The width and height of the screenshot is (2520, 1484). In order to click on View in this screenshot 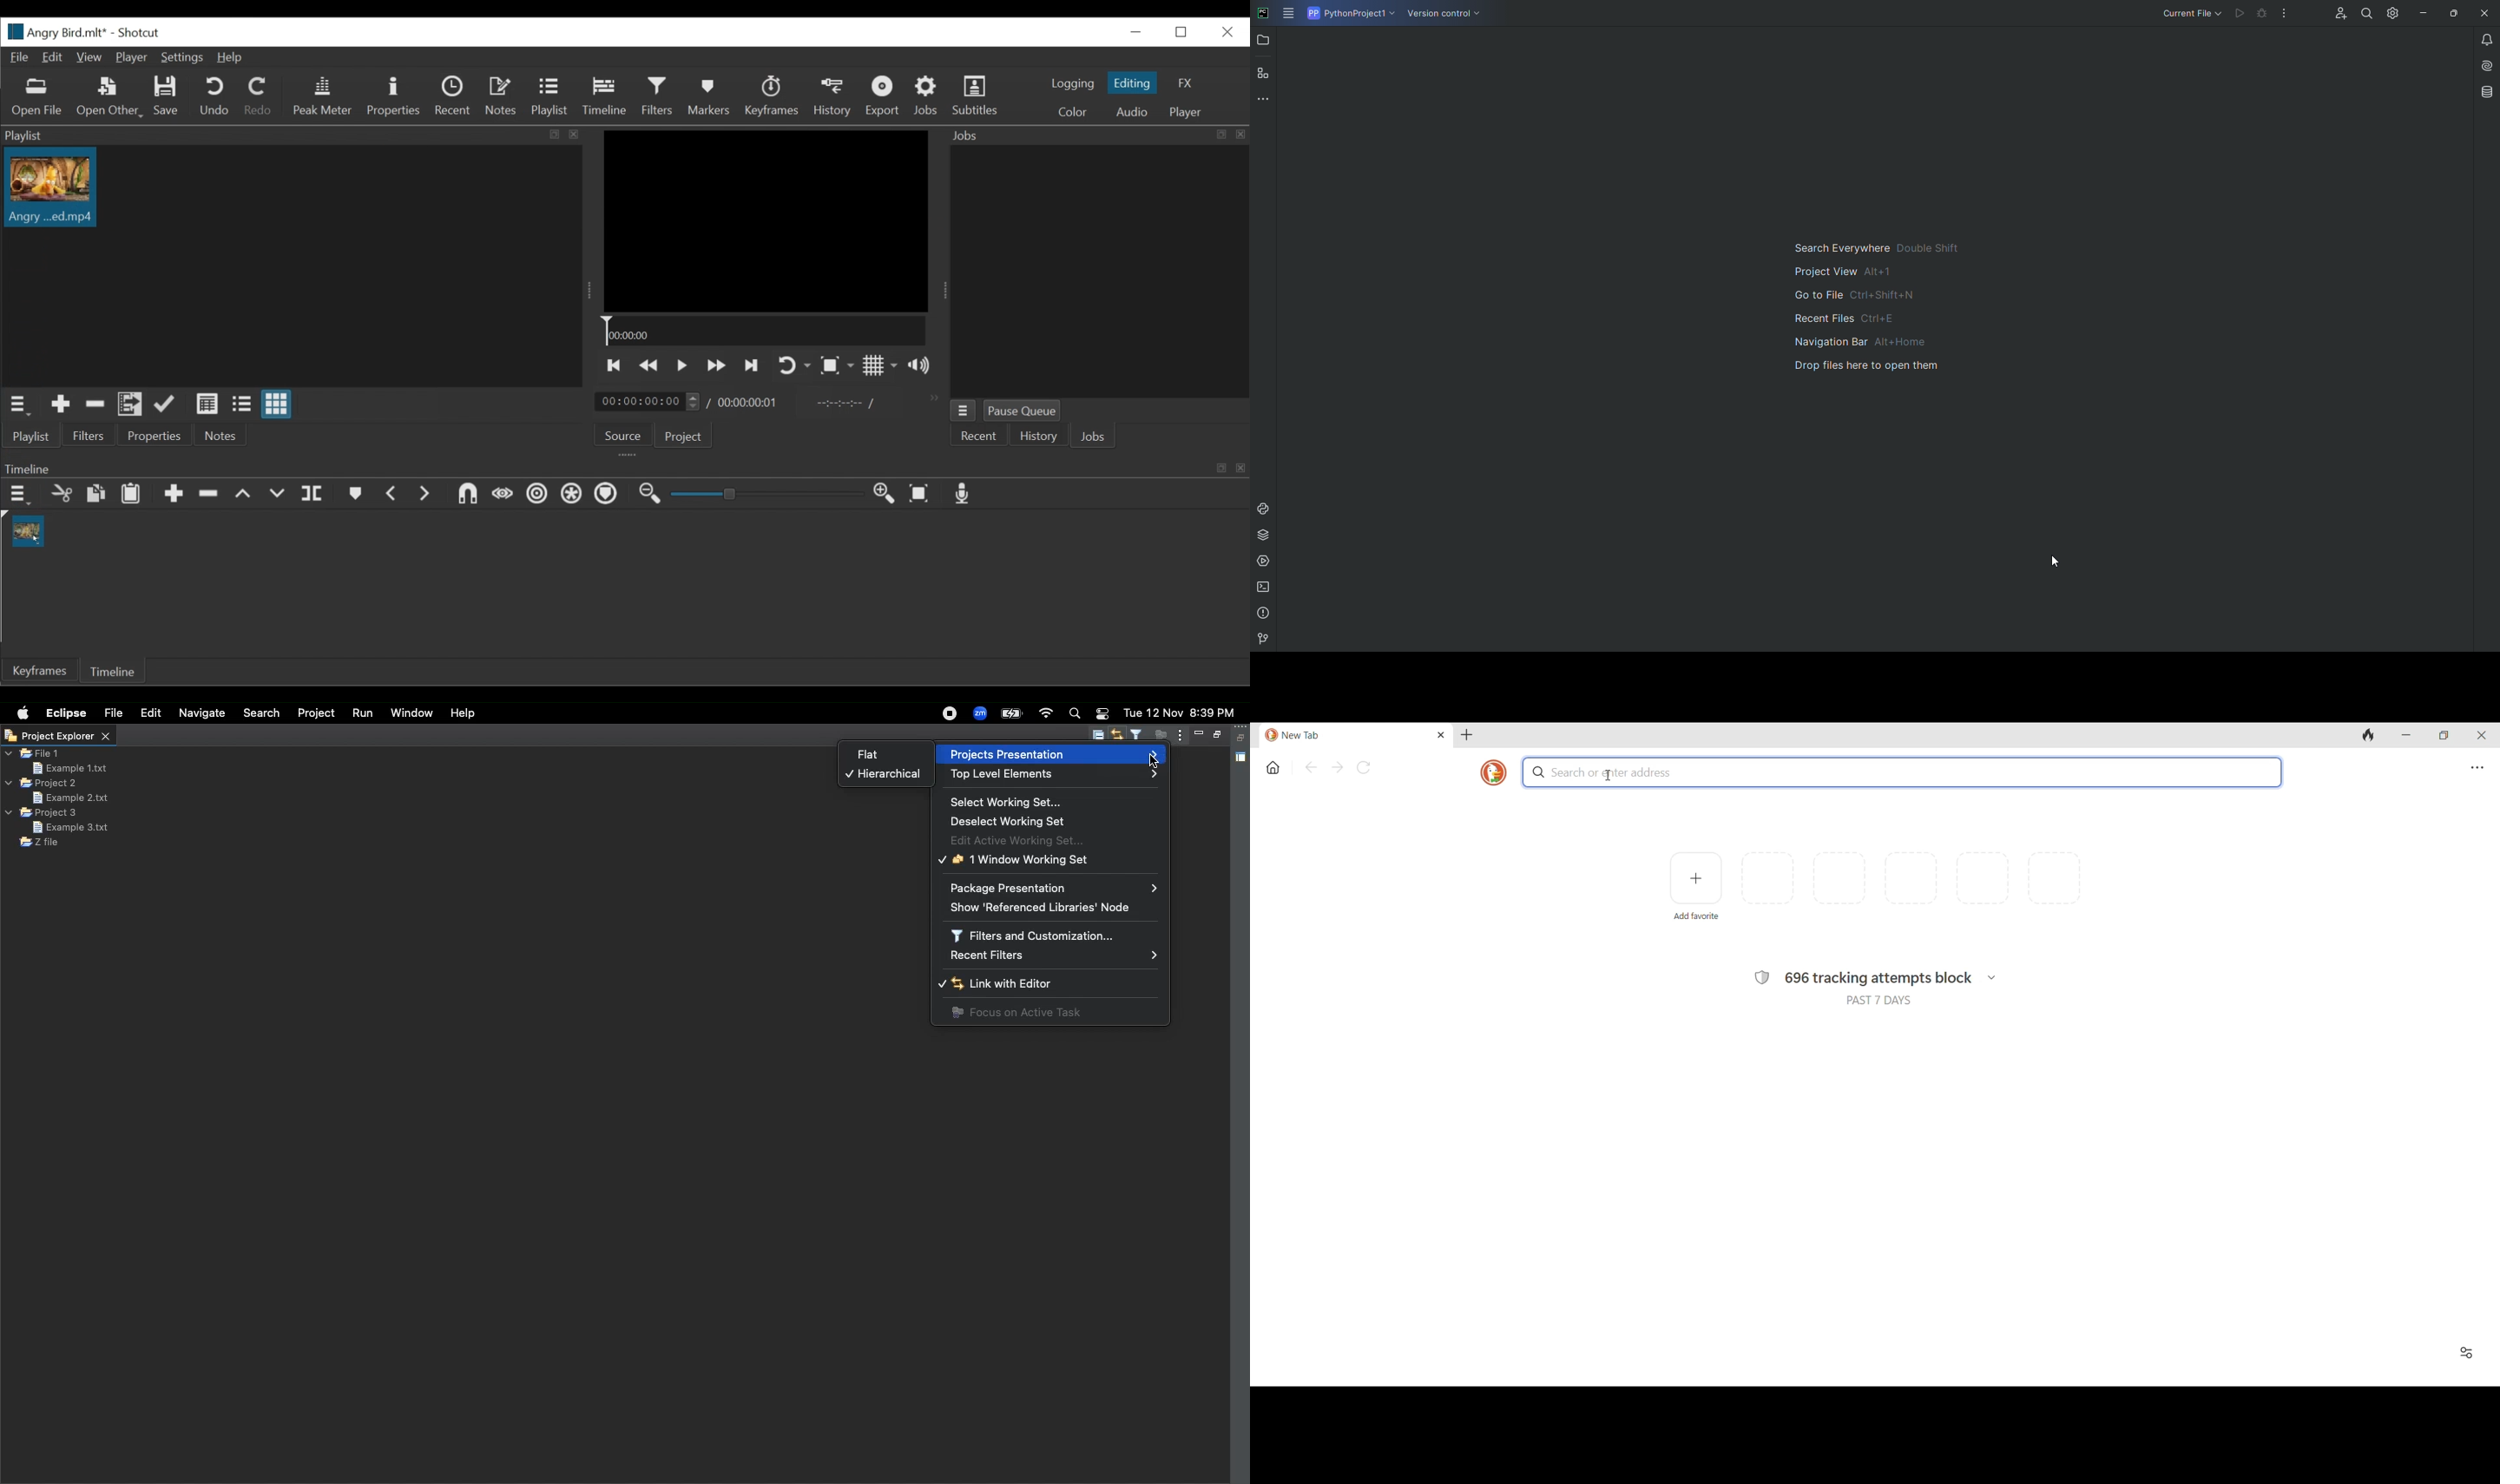, I will do `click(87, 58)`.